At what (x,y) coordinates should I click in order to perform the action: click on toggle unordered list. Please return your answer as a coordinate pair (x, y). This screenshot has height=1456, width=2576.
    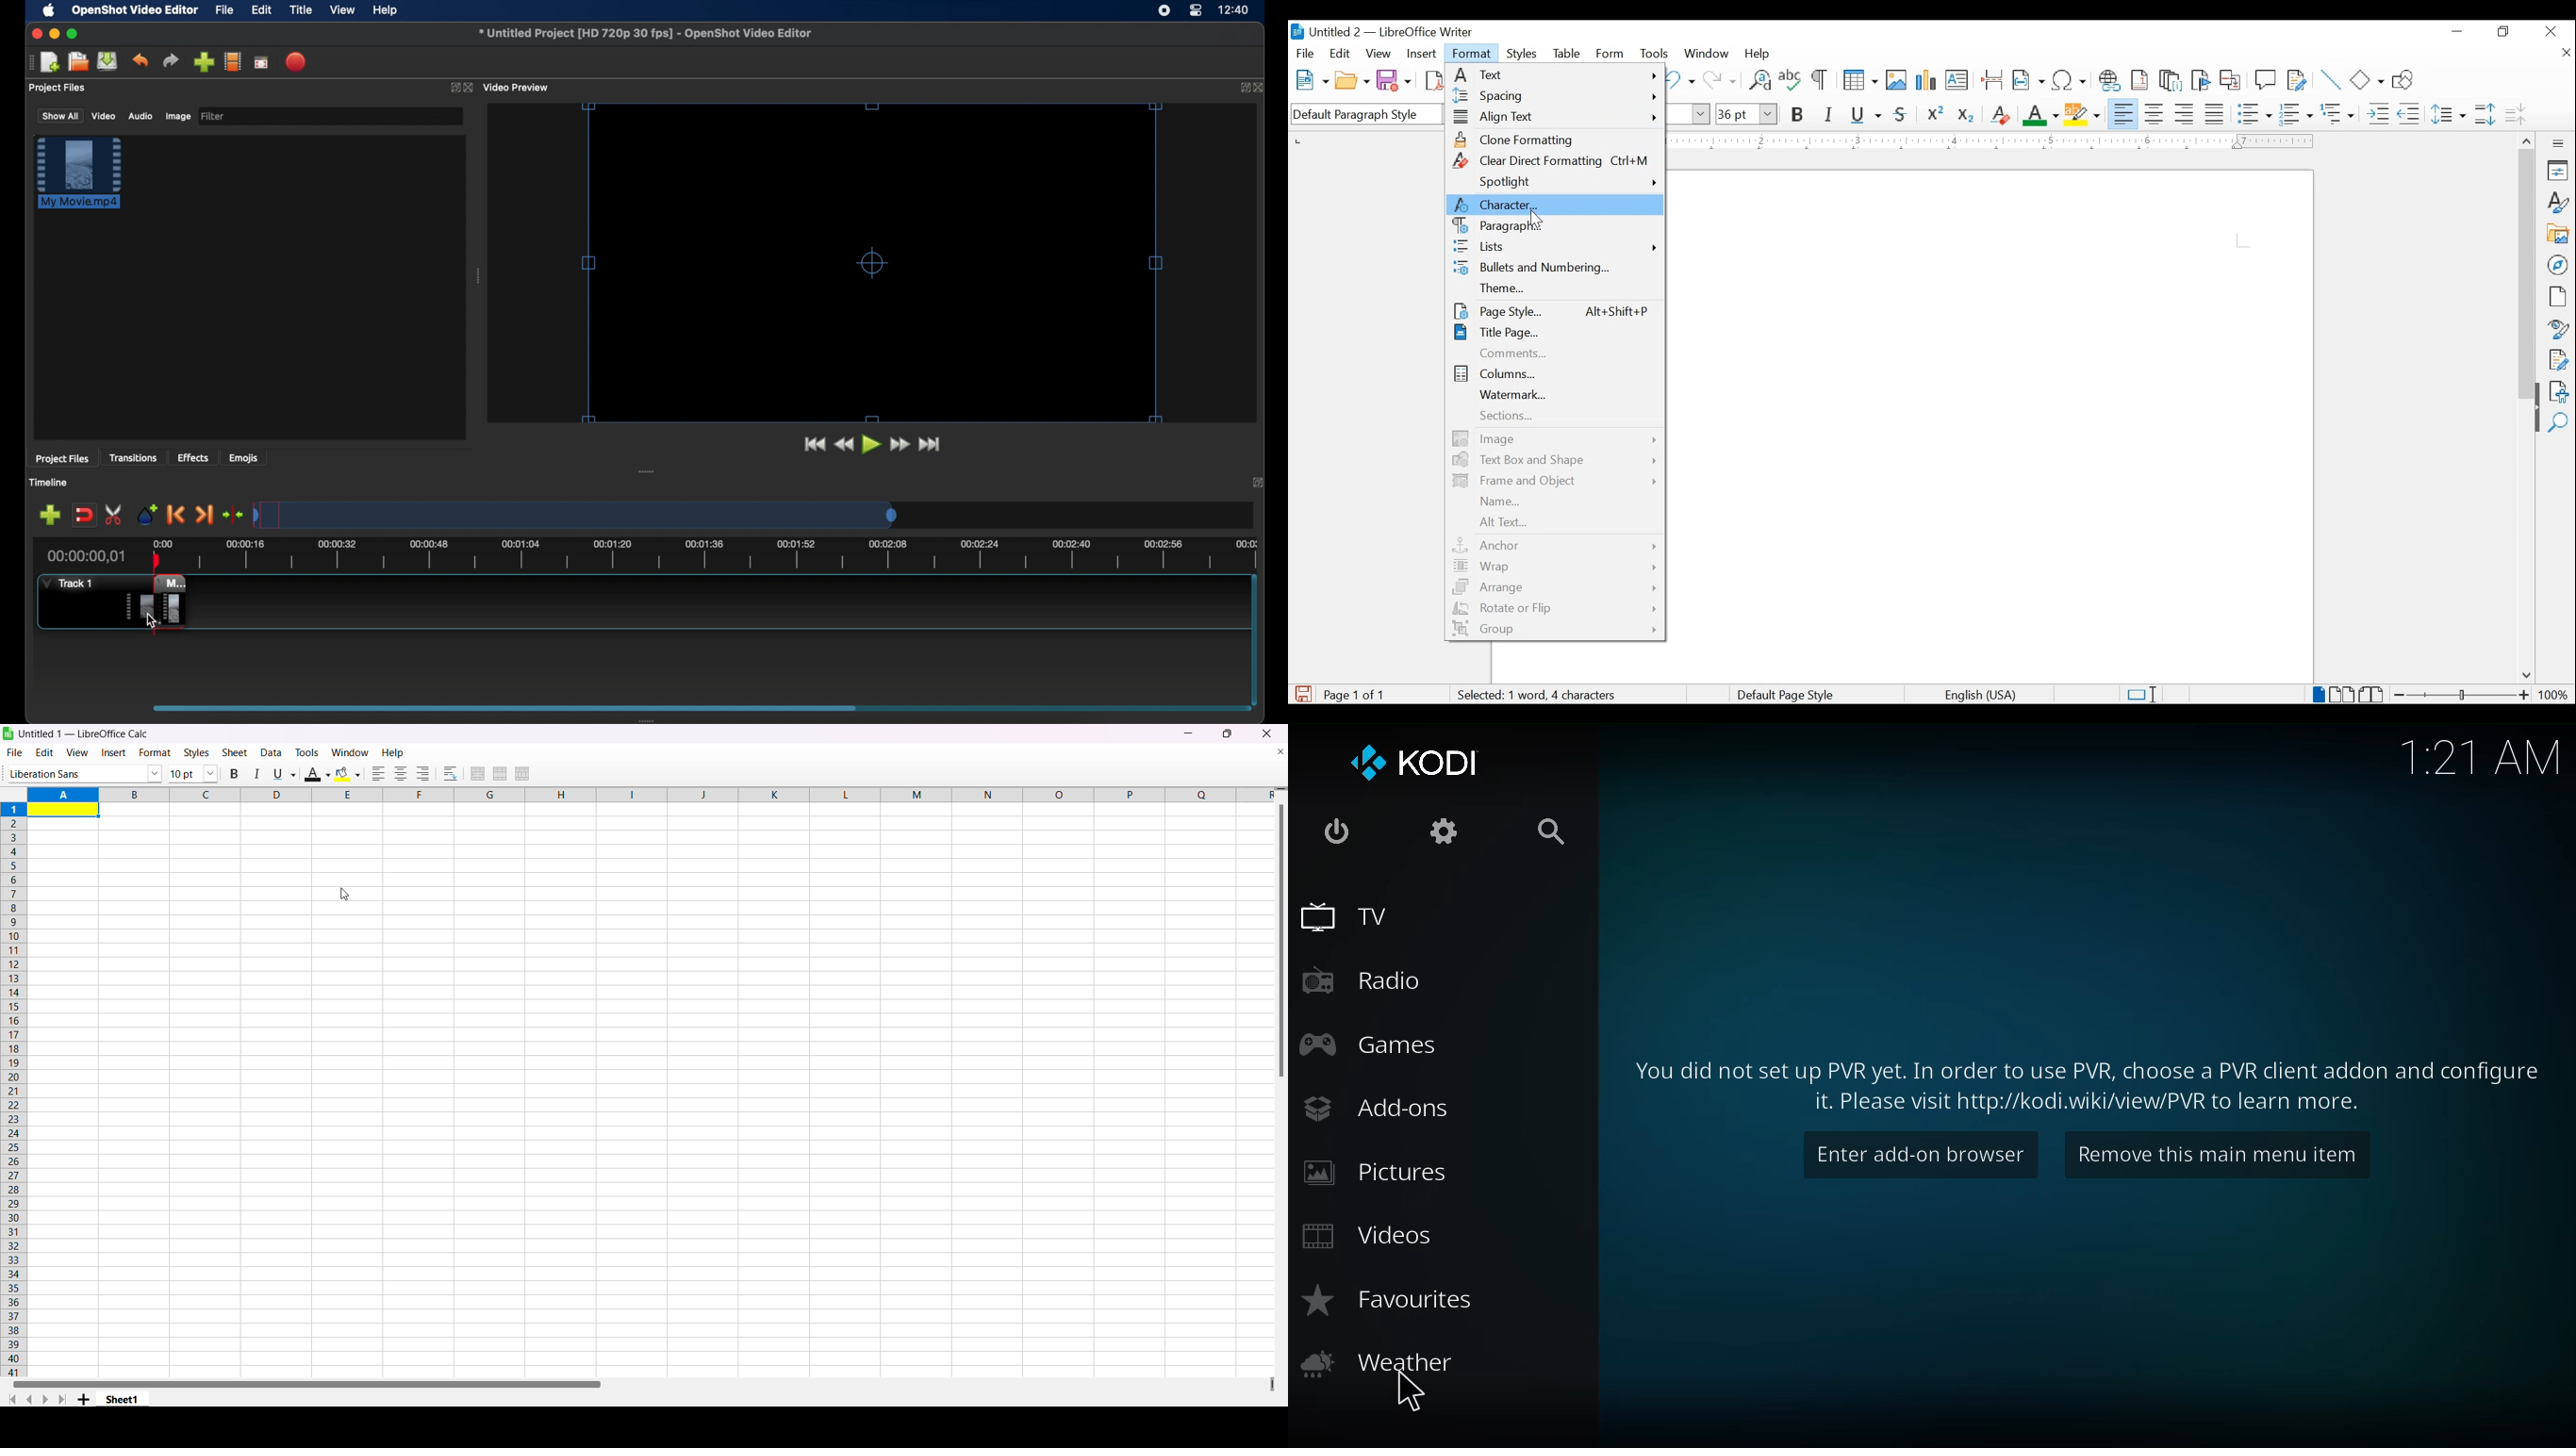
    Looking at the image, I should click on (2255, 113).